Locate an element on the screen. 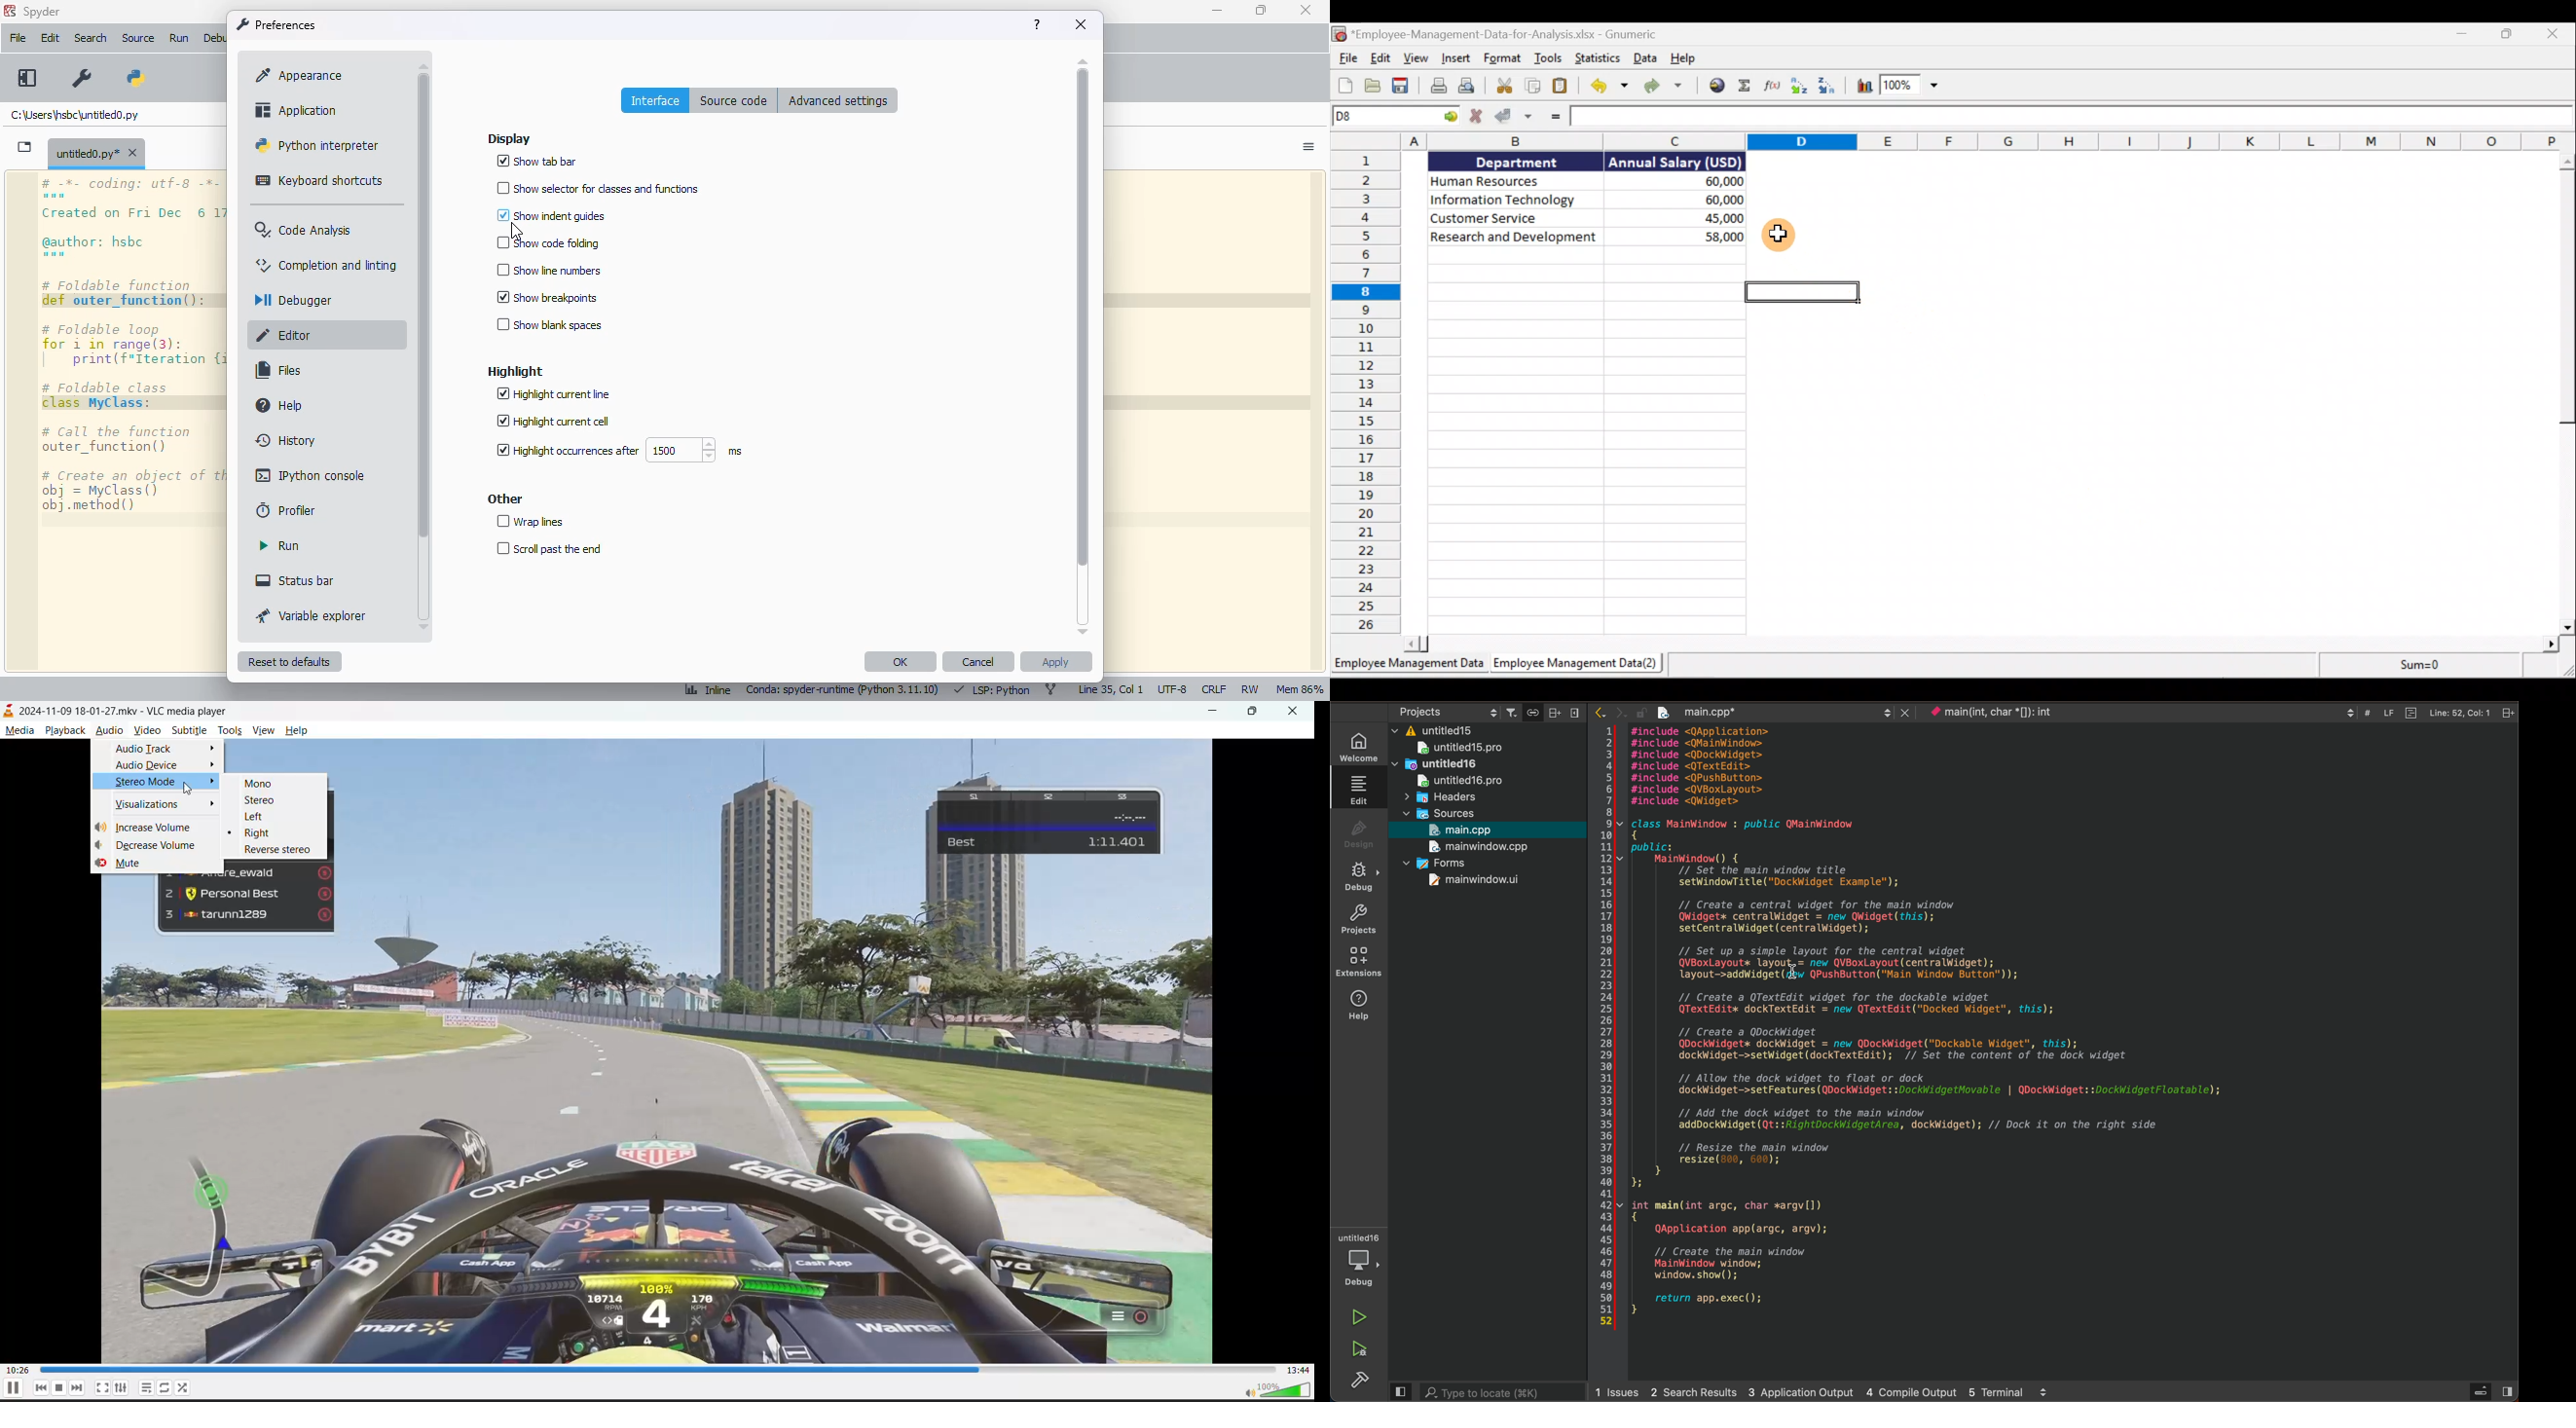  settings is located at coordinates (125, 1388).